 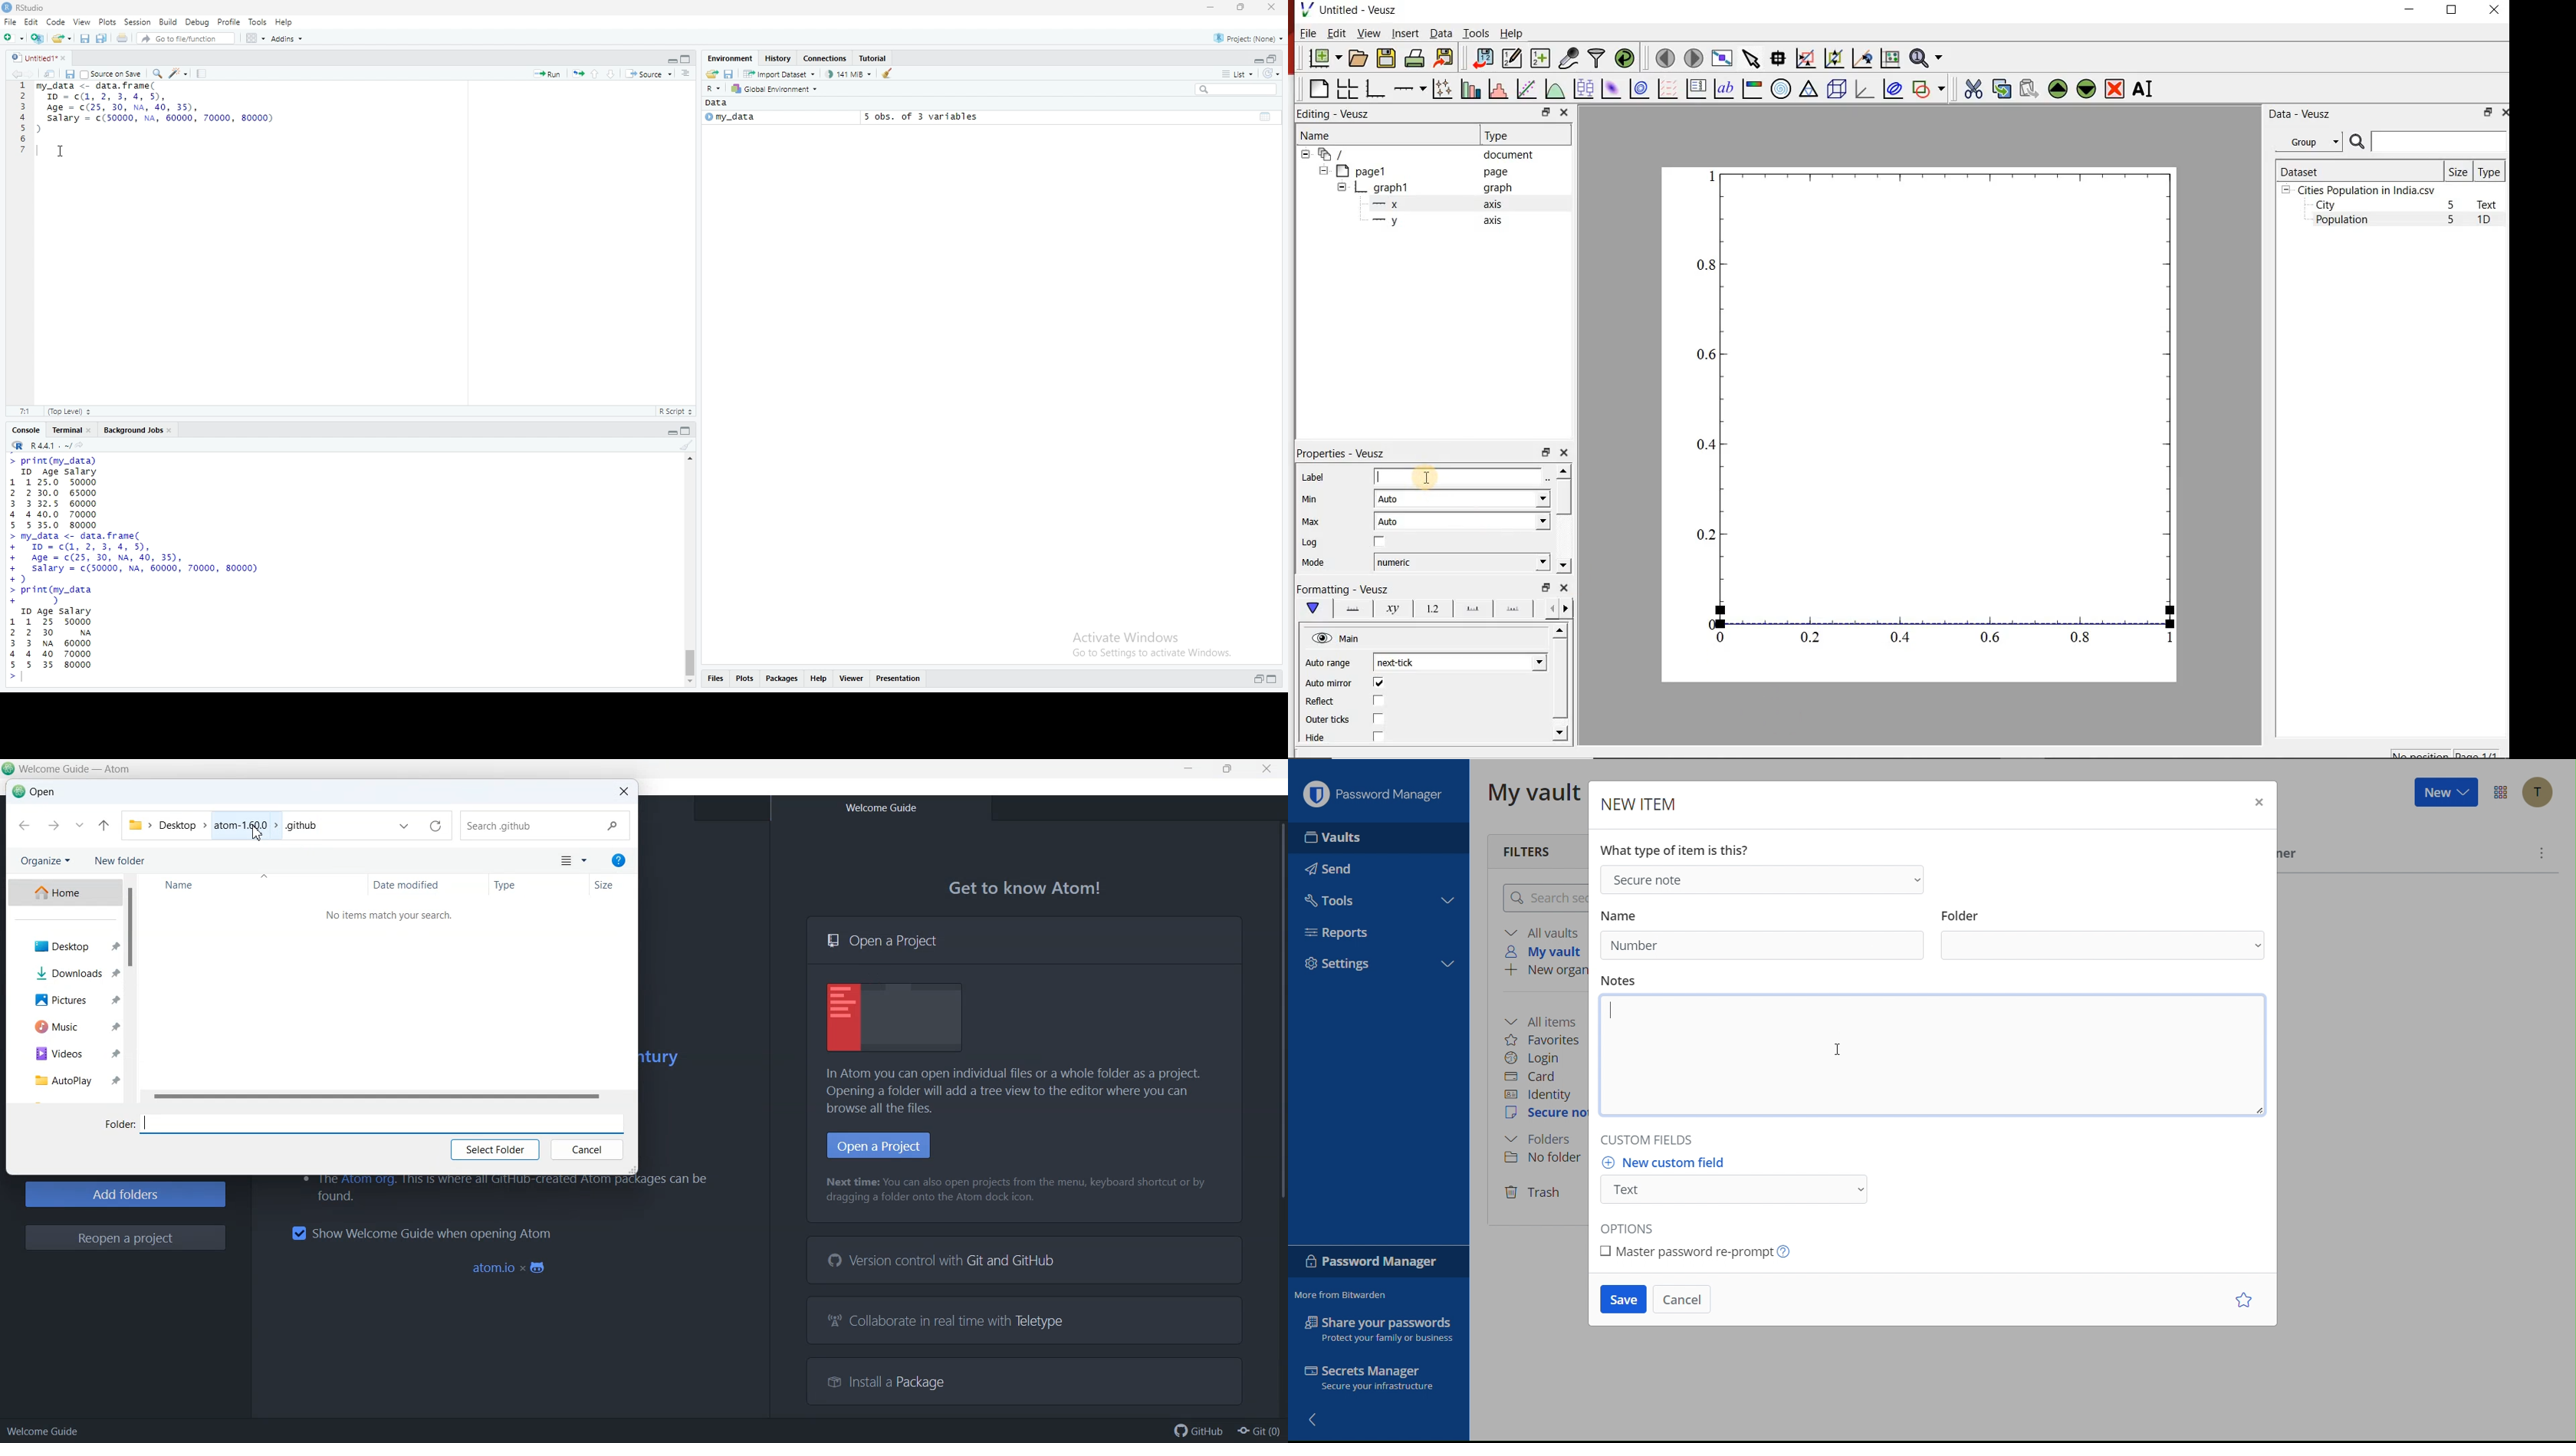 What do you see at coordinates (1335, 836) in the screenshot?
I see `Vaults` at bounding box center [1335, 836].